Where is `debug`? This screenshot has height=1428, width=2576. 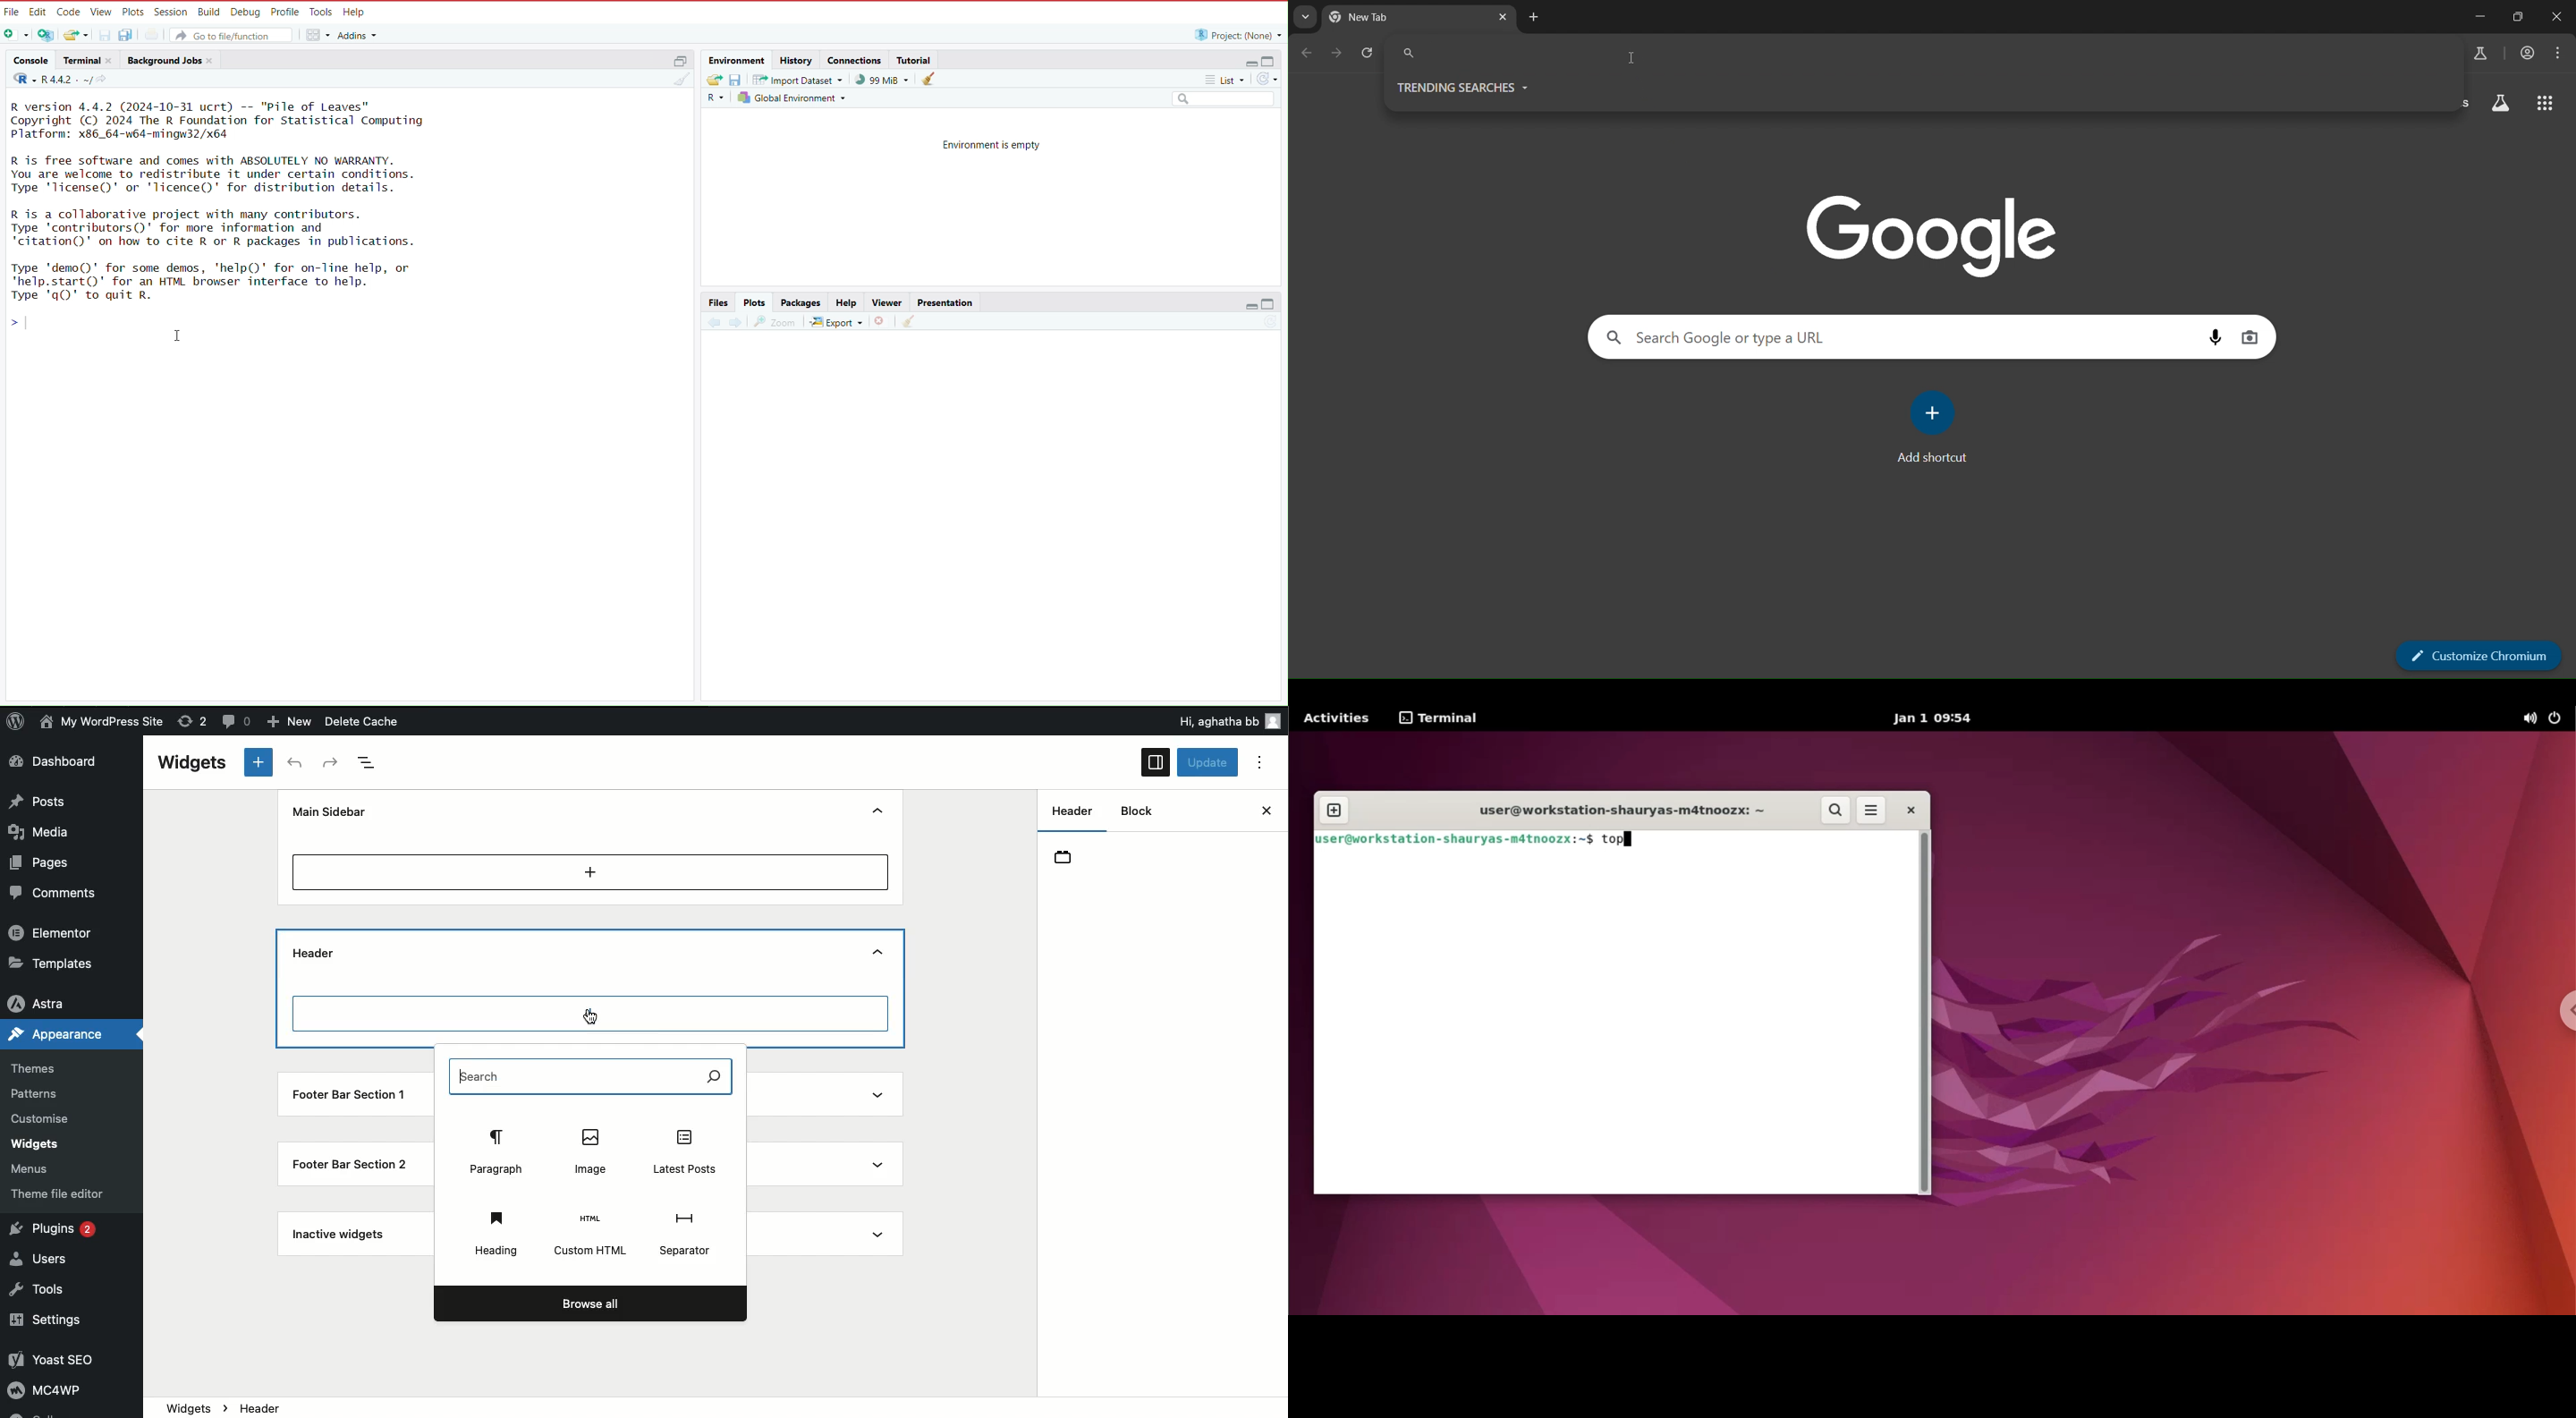
debug is located at coordinates (244, 10).